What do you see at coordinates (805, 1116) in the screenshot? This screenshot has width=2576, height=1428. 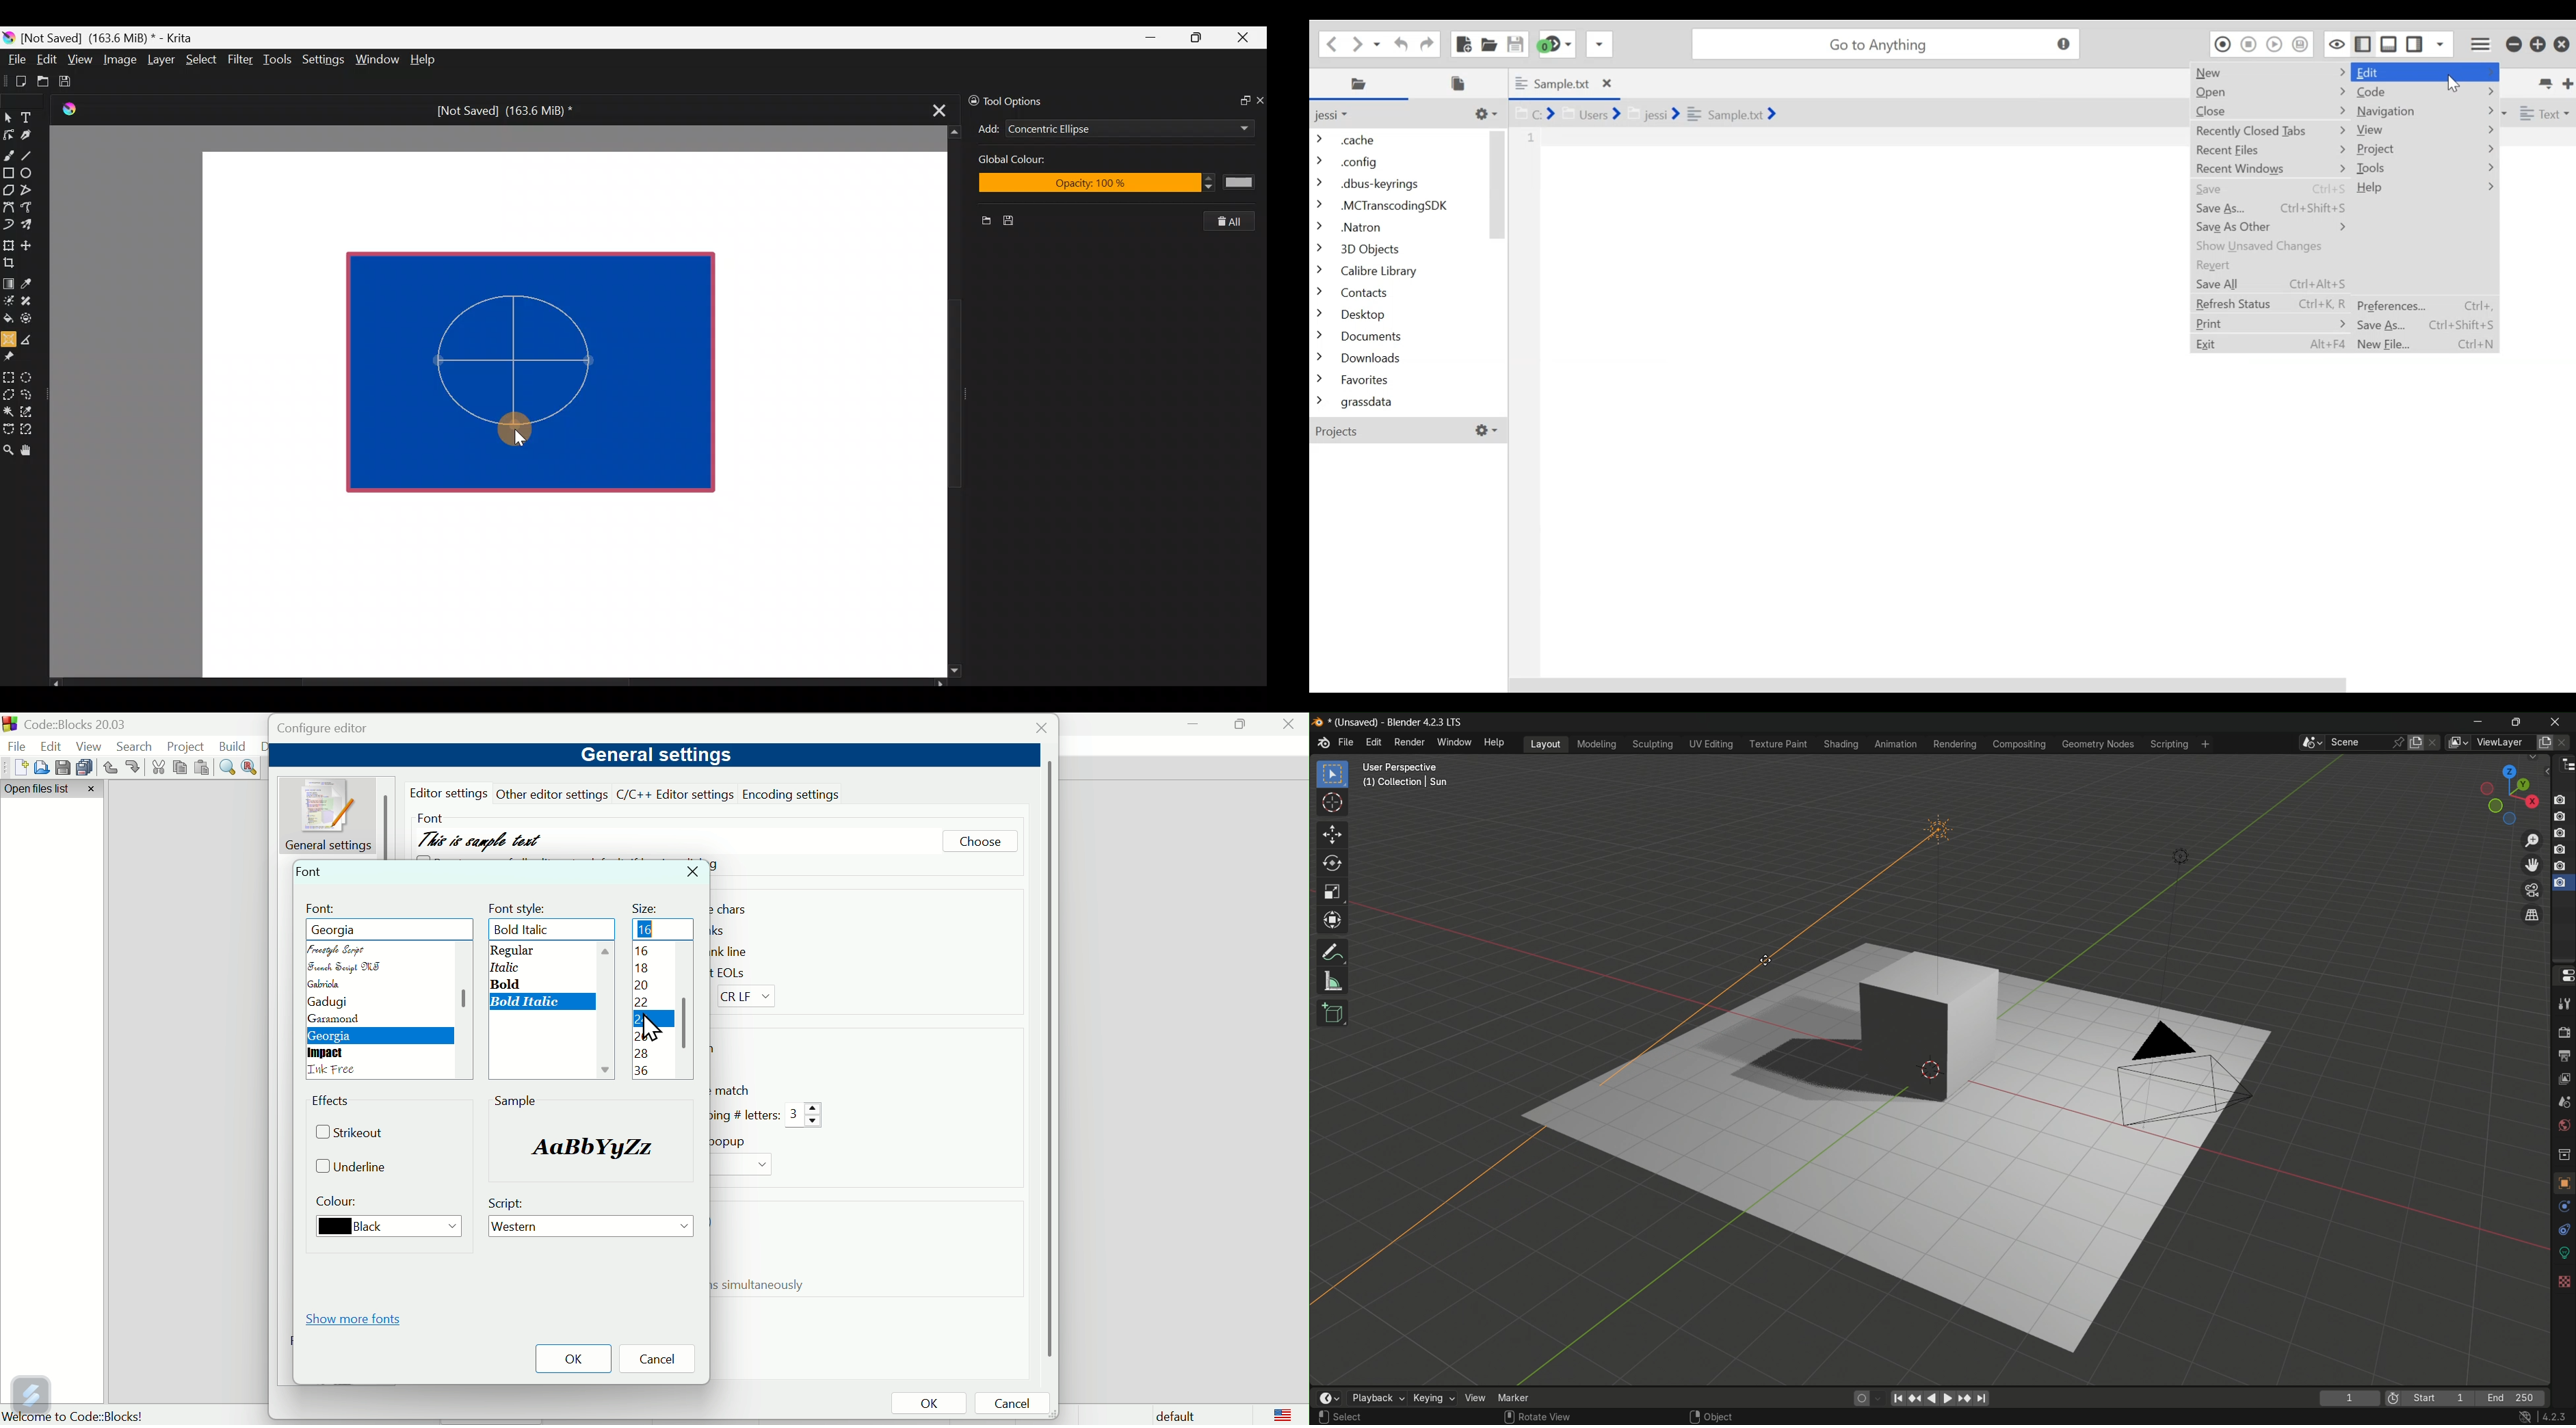 I see `3` at bounding box center [805, 1116].